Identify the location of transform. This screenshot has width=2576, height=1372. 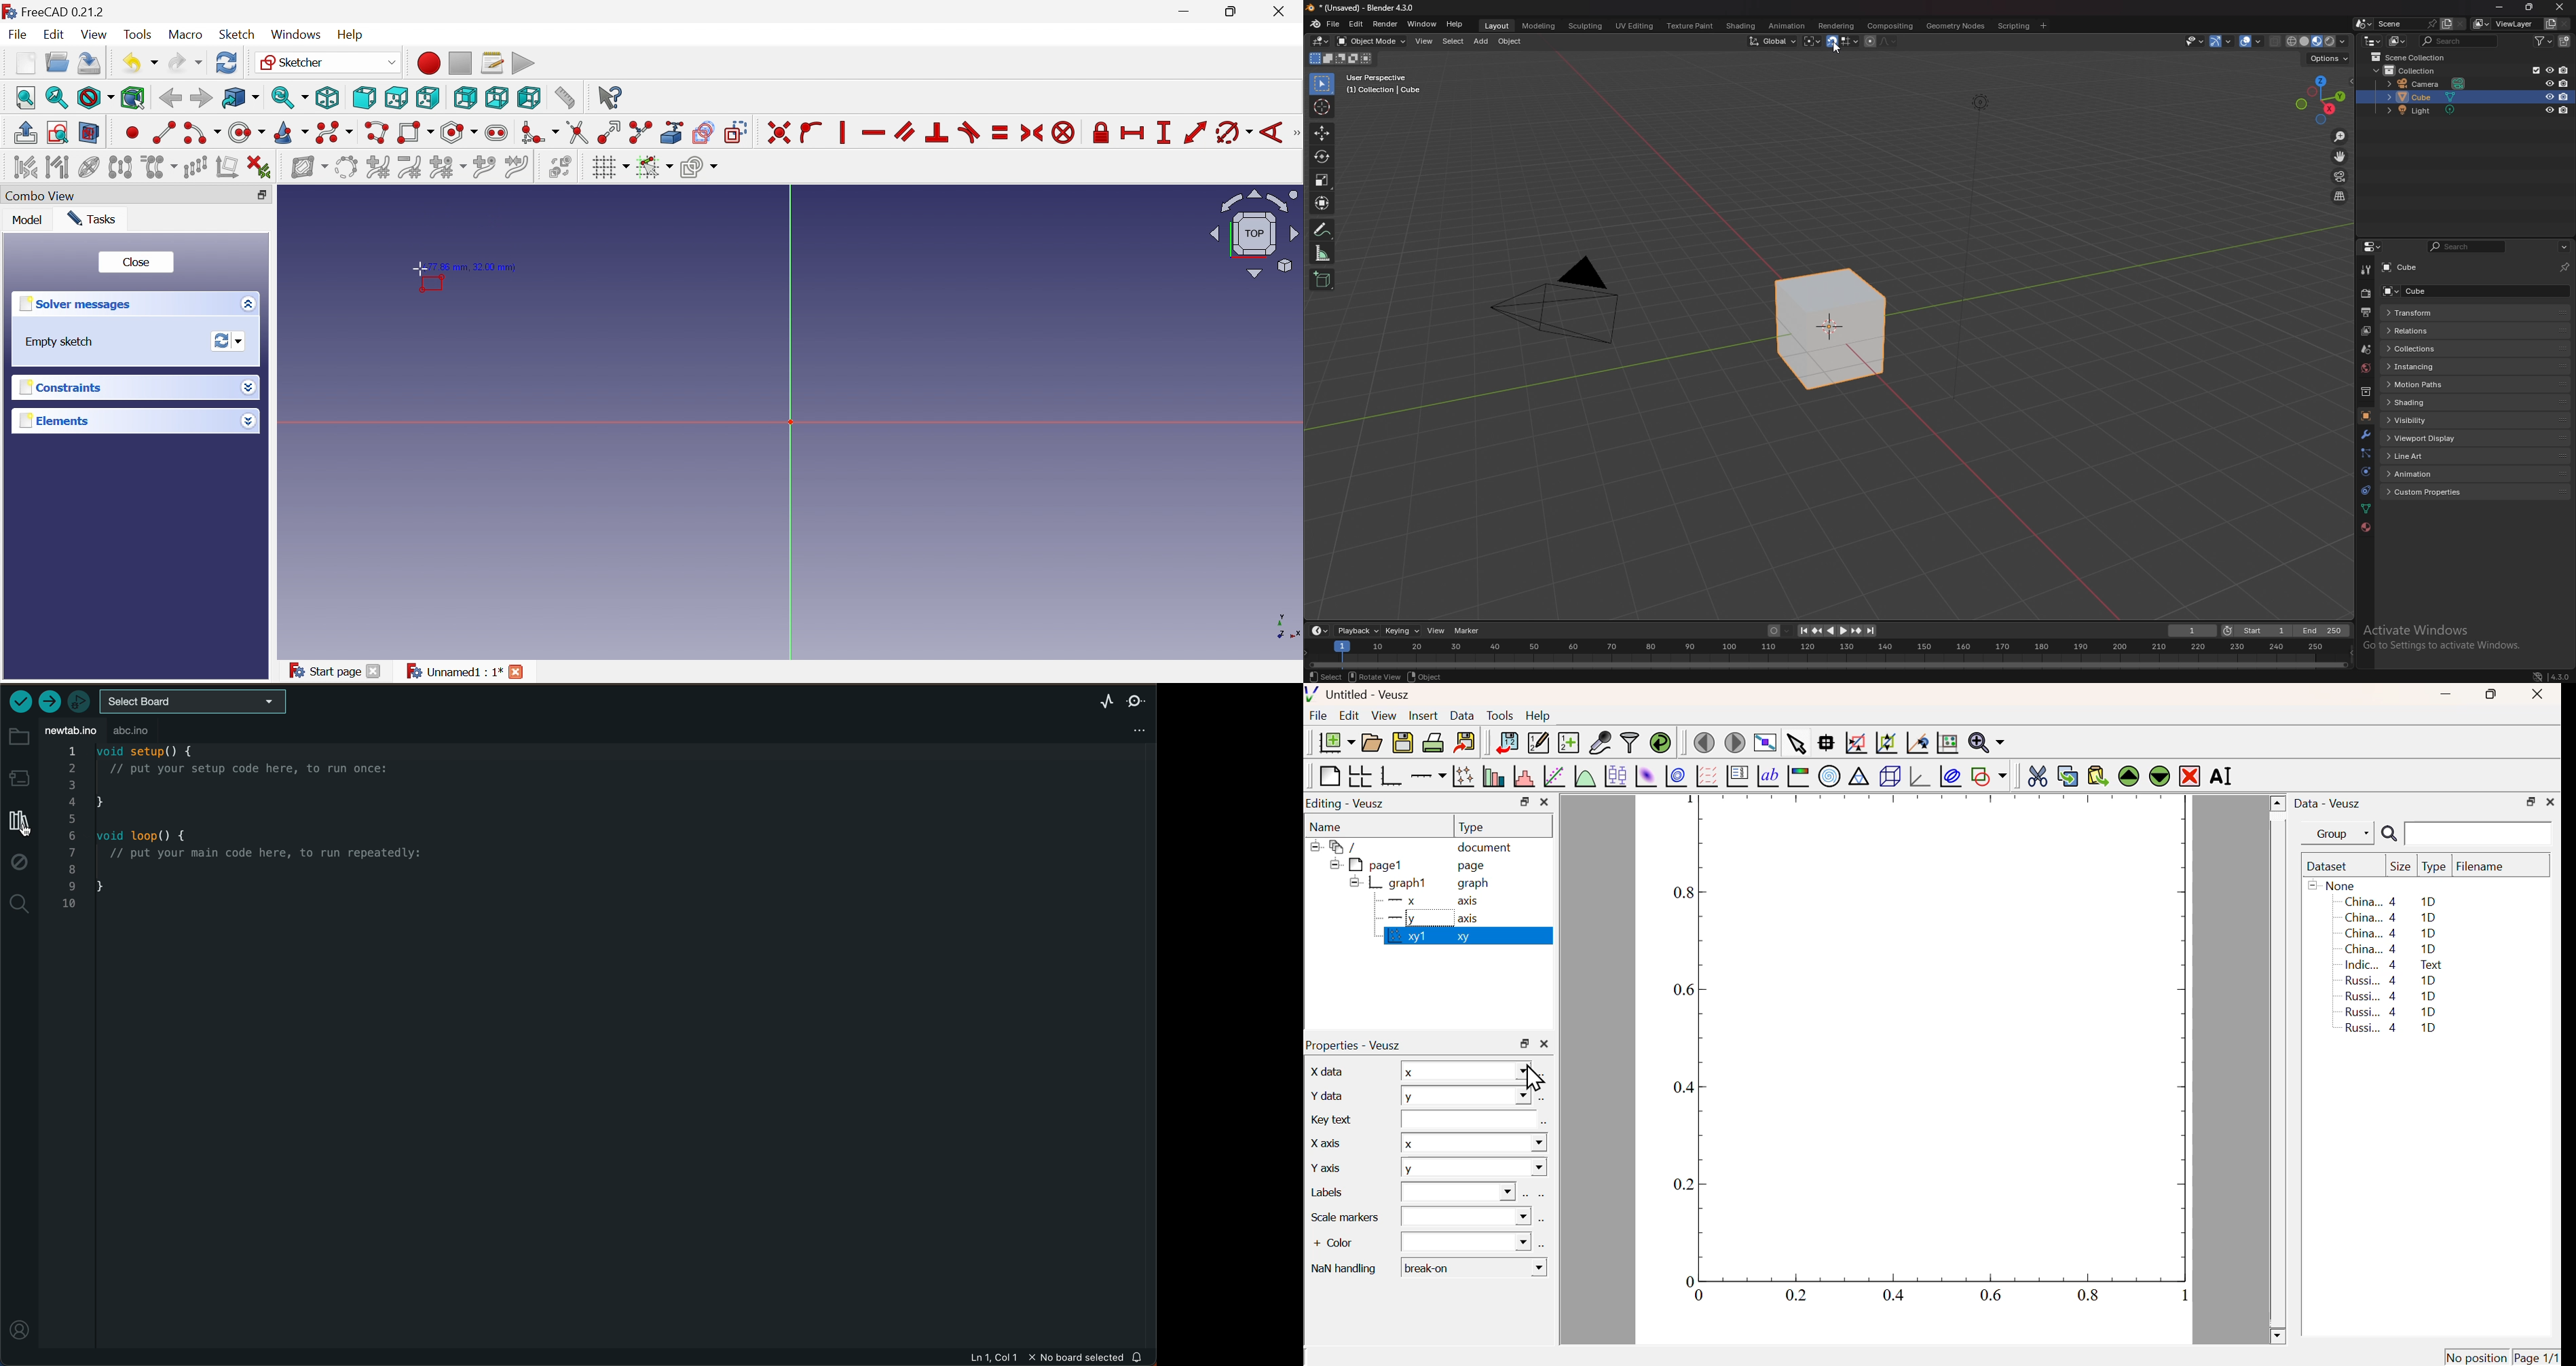
(1323, 202).